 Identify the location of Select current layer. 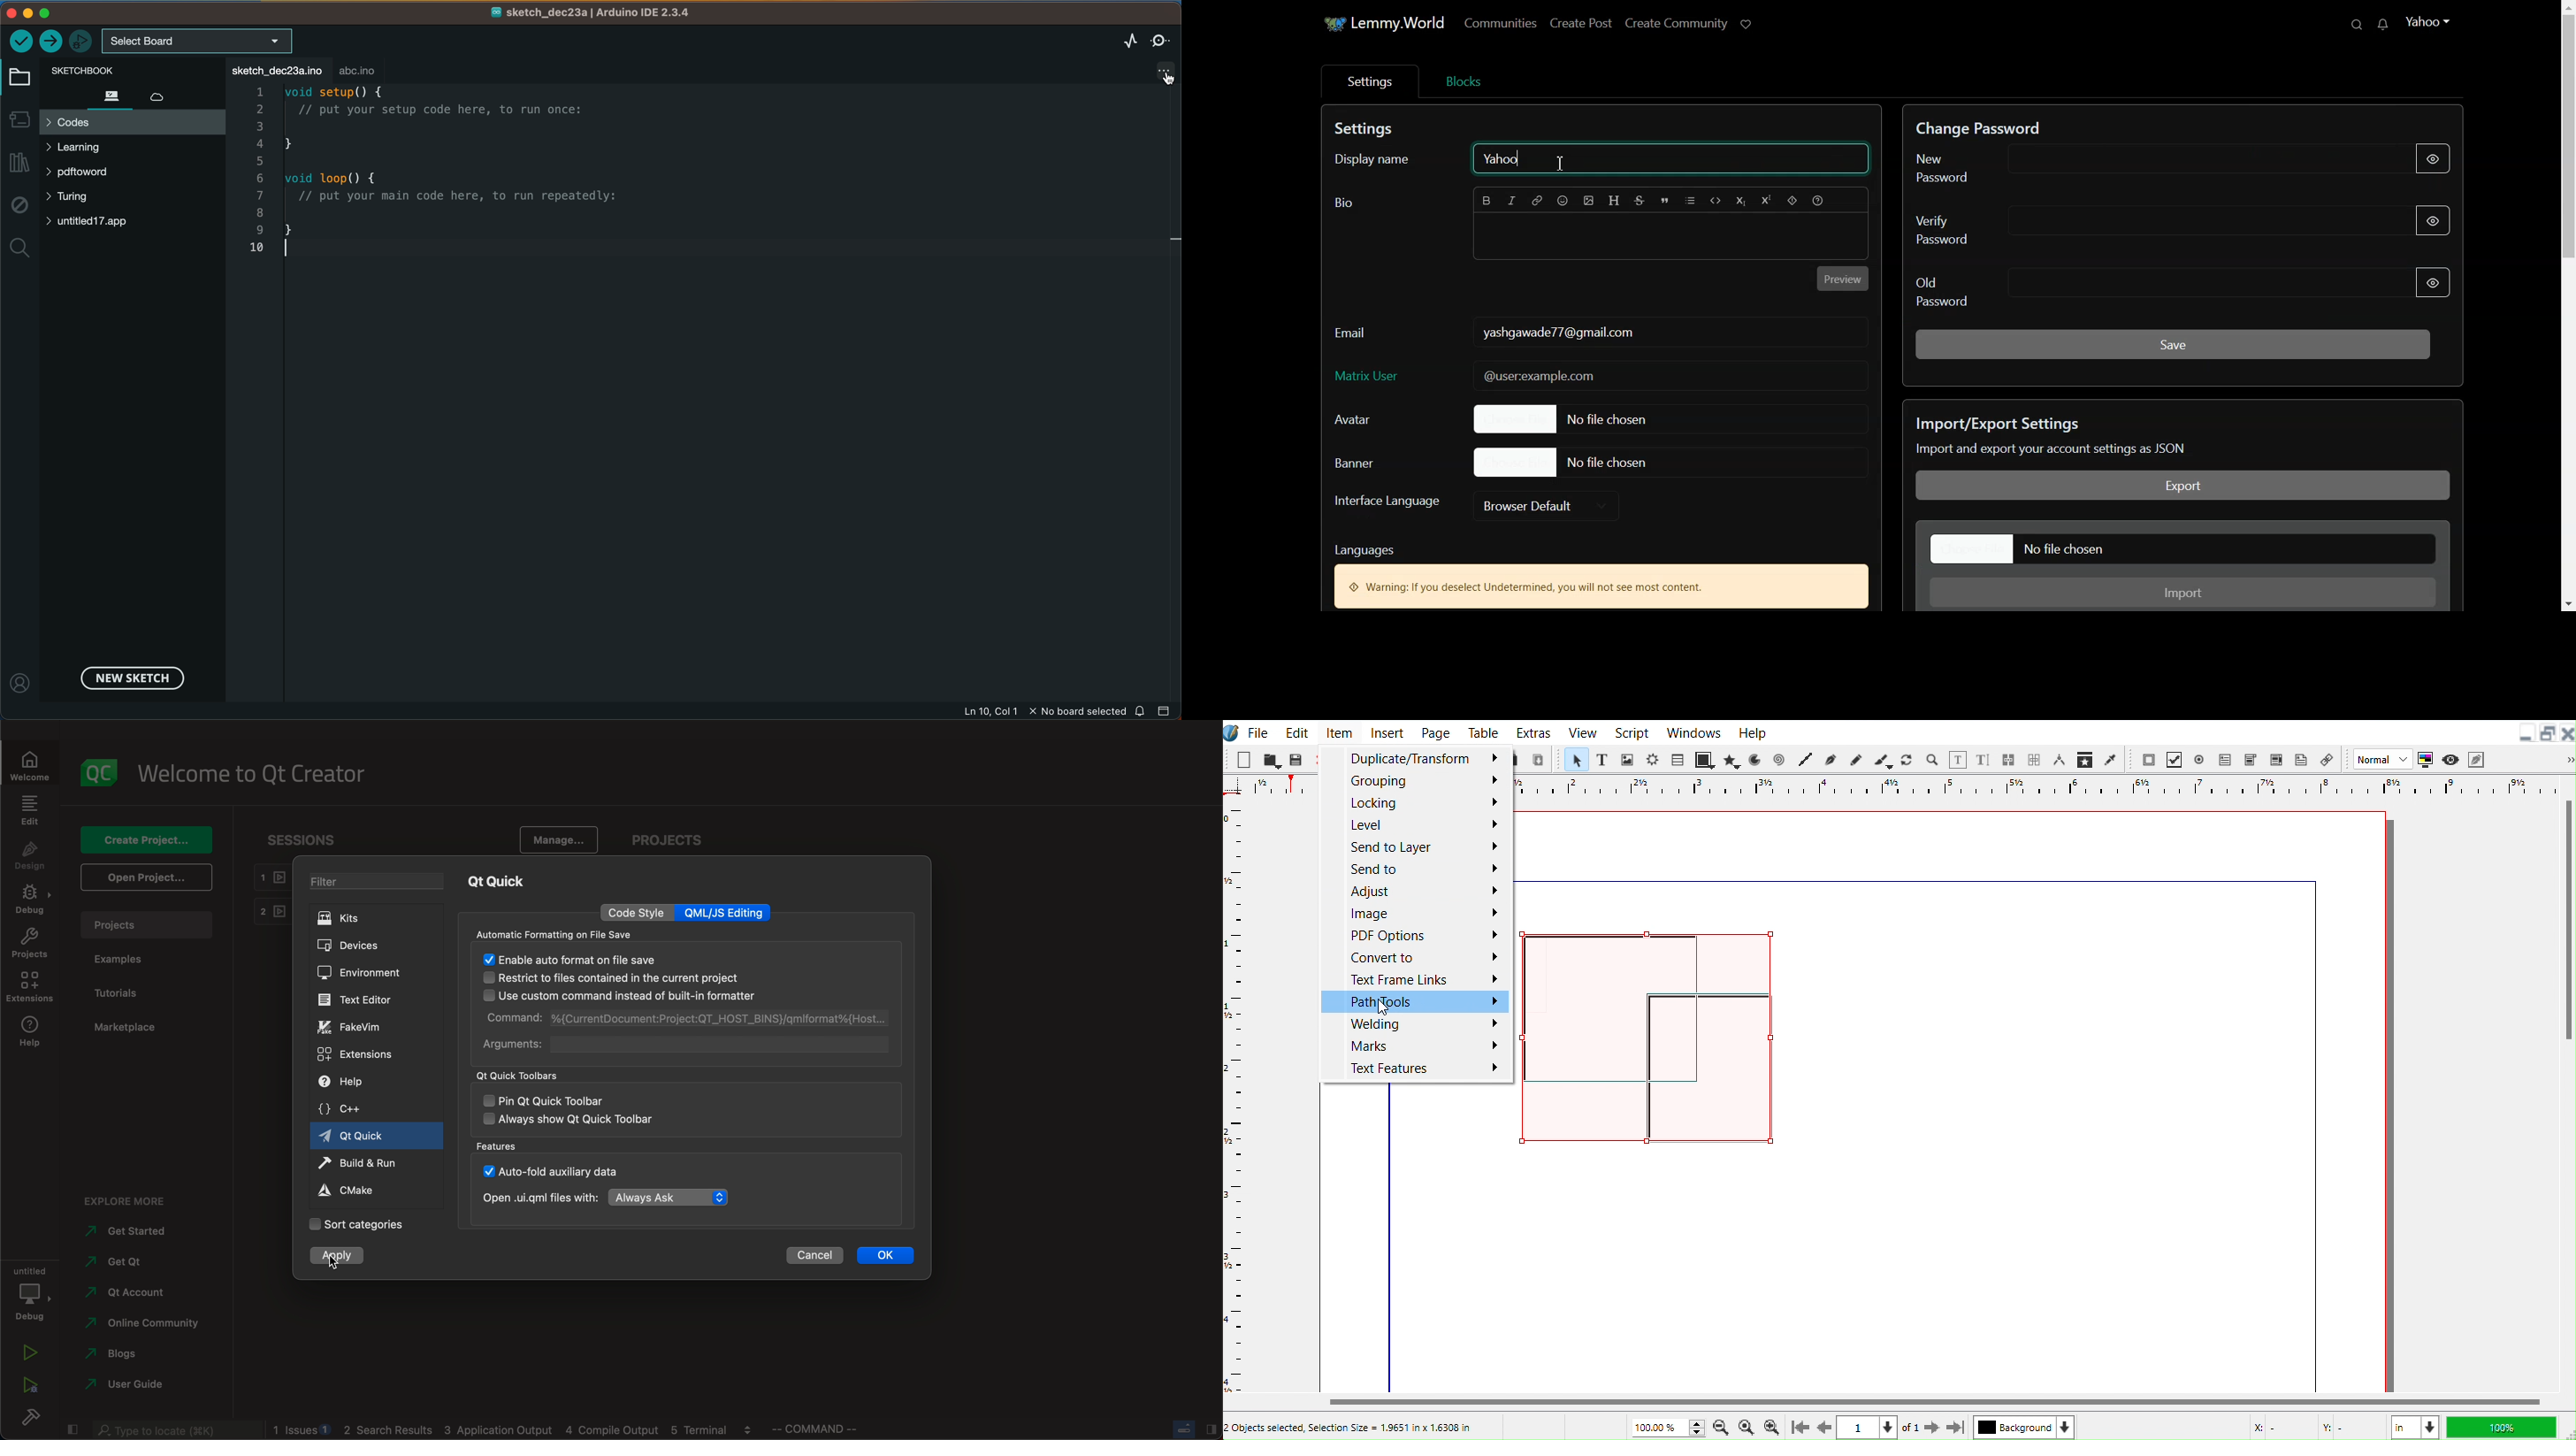
(2024, 1427).